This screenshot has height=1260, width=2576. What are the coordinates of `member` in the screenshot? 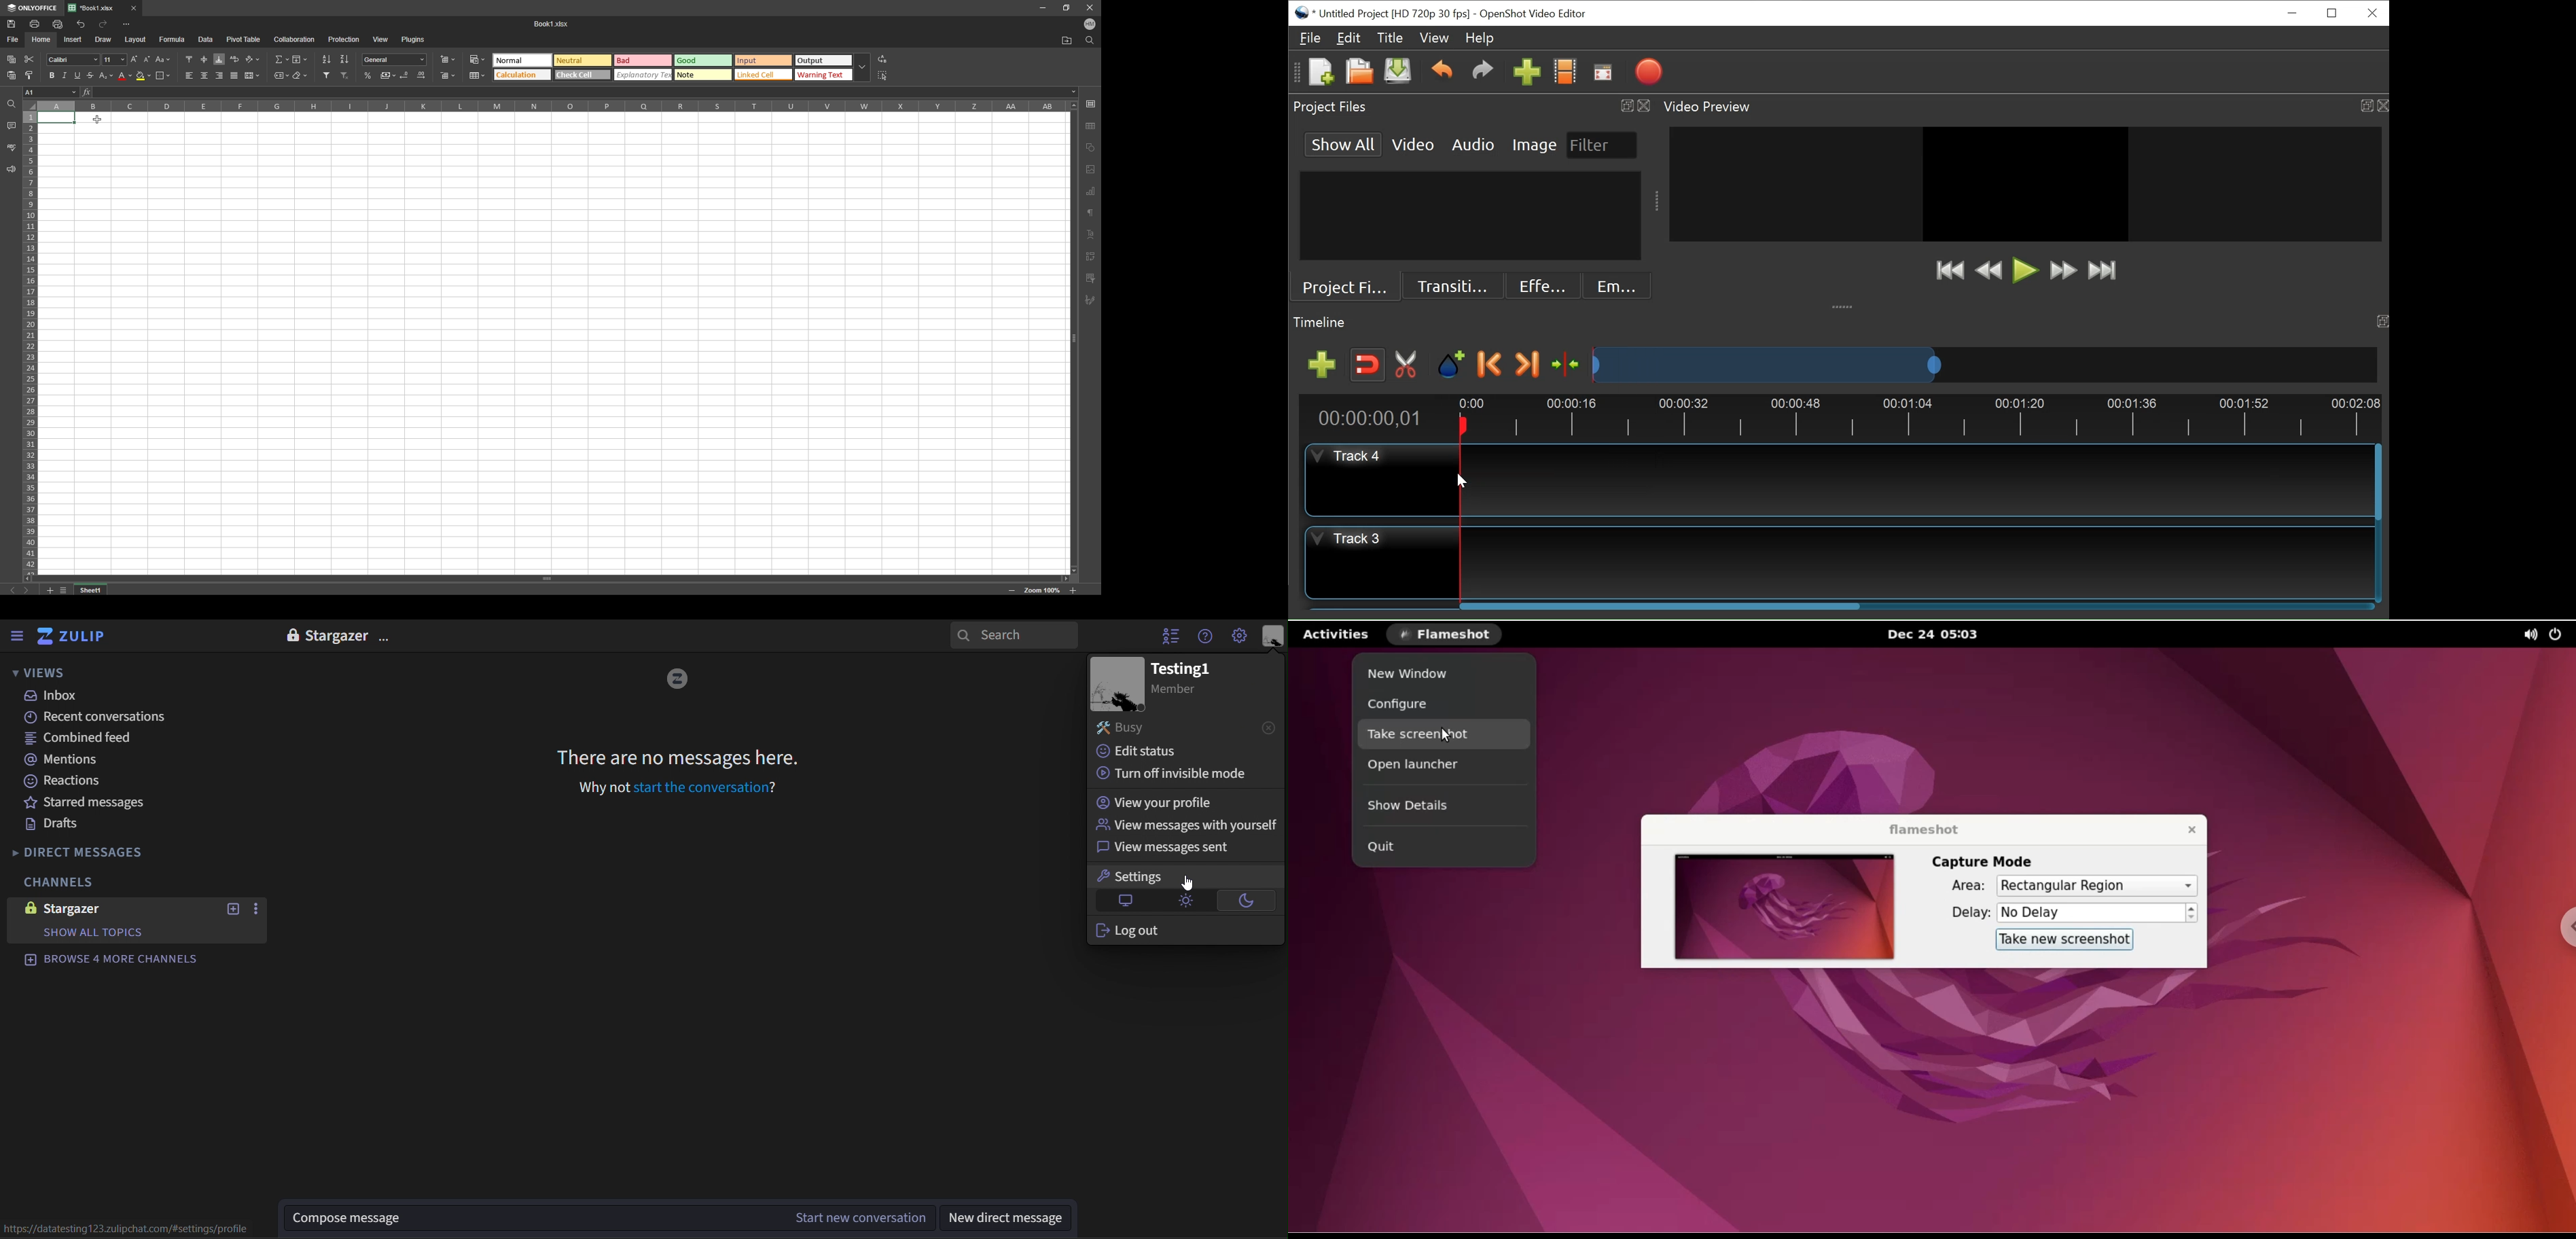 It's located at (1183, 689).